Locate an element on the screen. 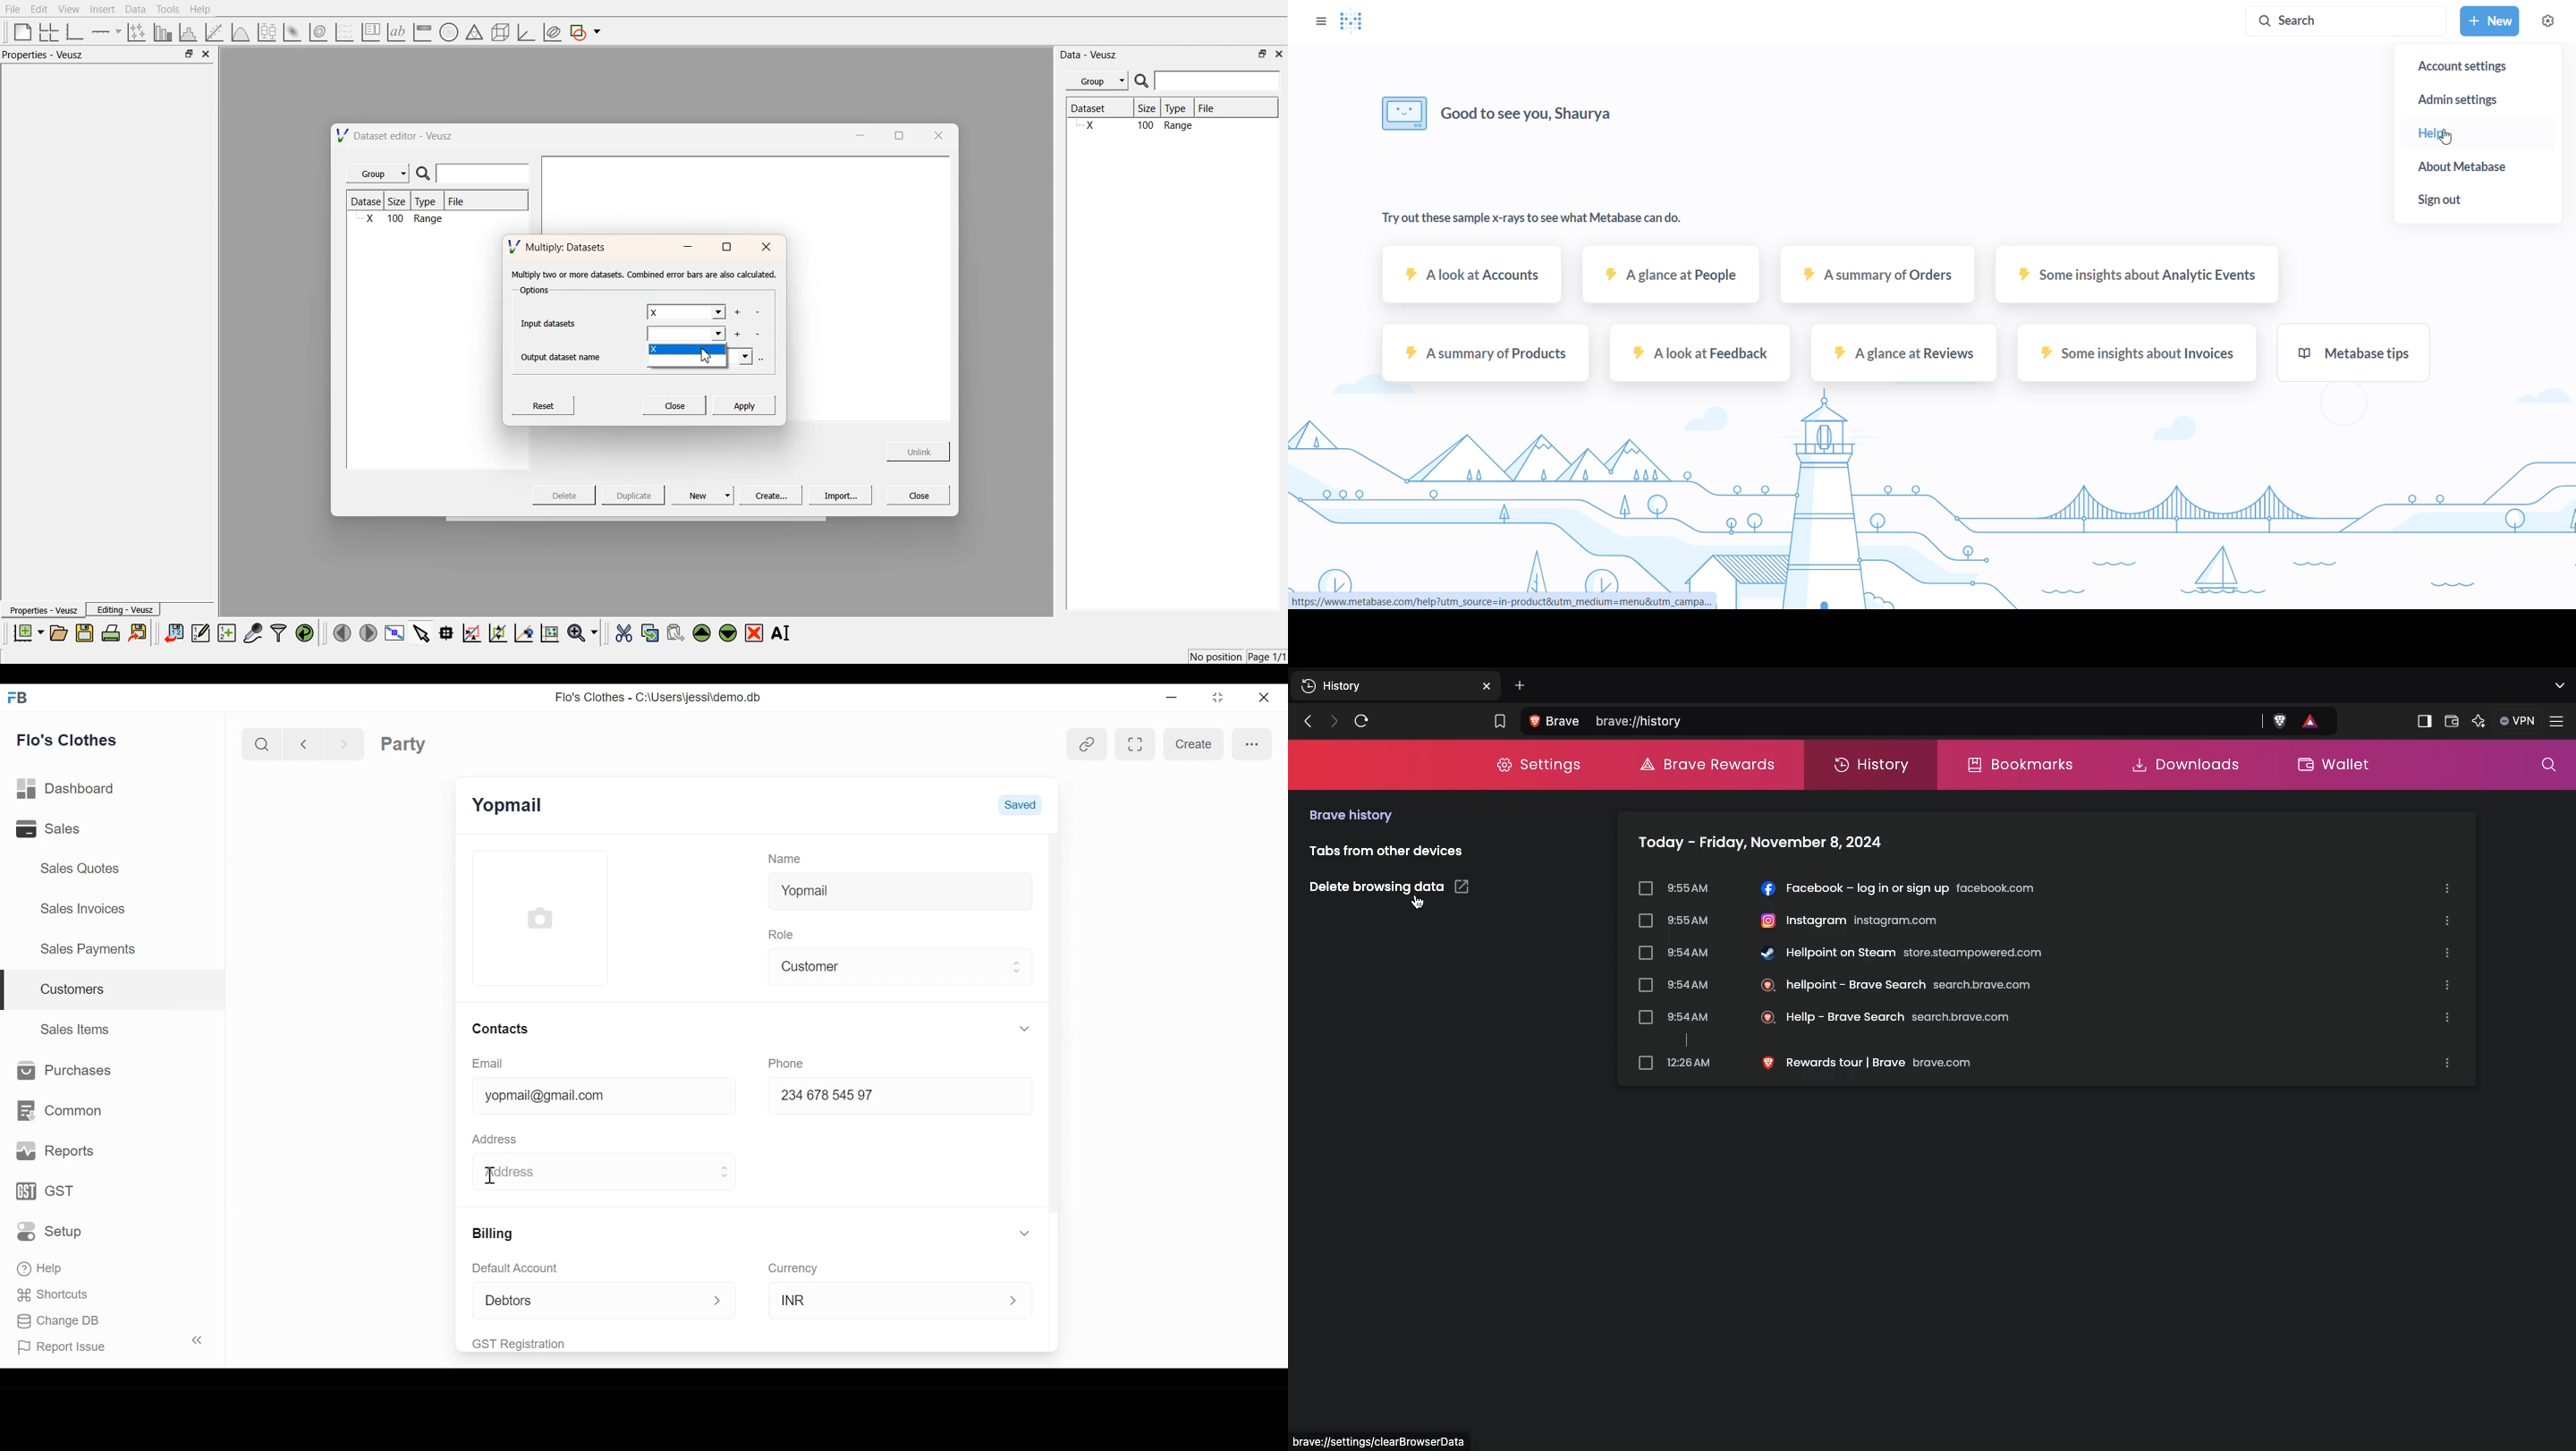  Party is located at coordinates (403, 744).